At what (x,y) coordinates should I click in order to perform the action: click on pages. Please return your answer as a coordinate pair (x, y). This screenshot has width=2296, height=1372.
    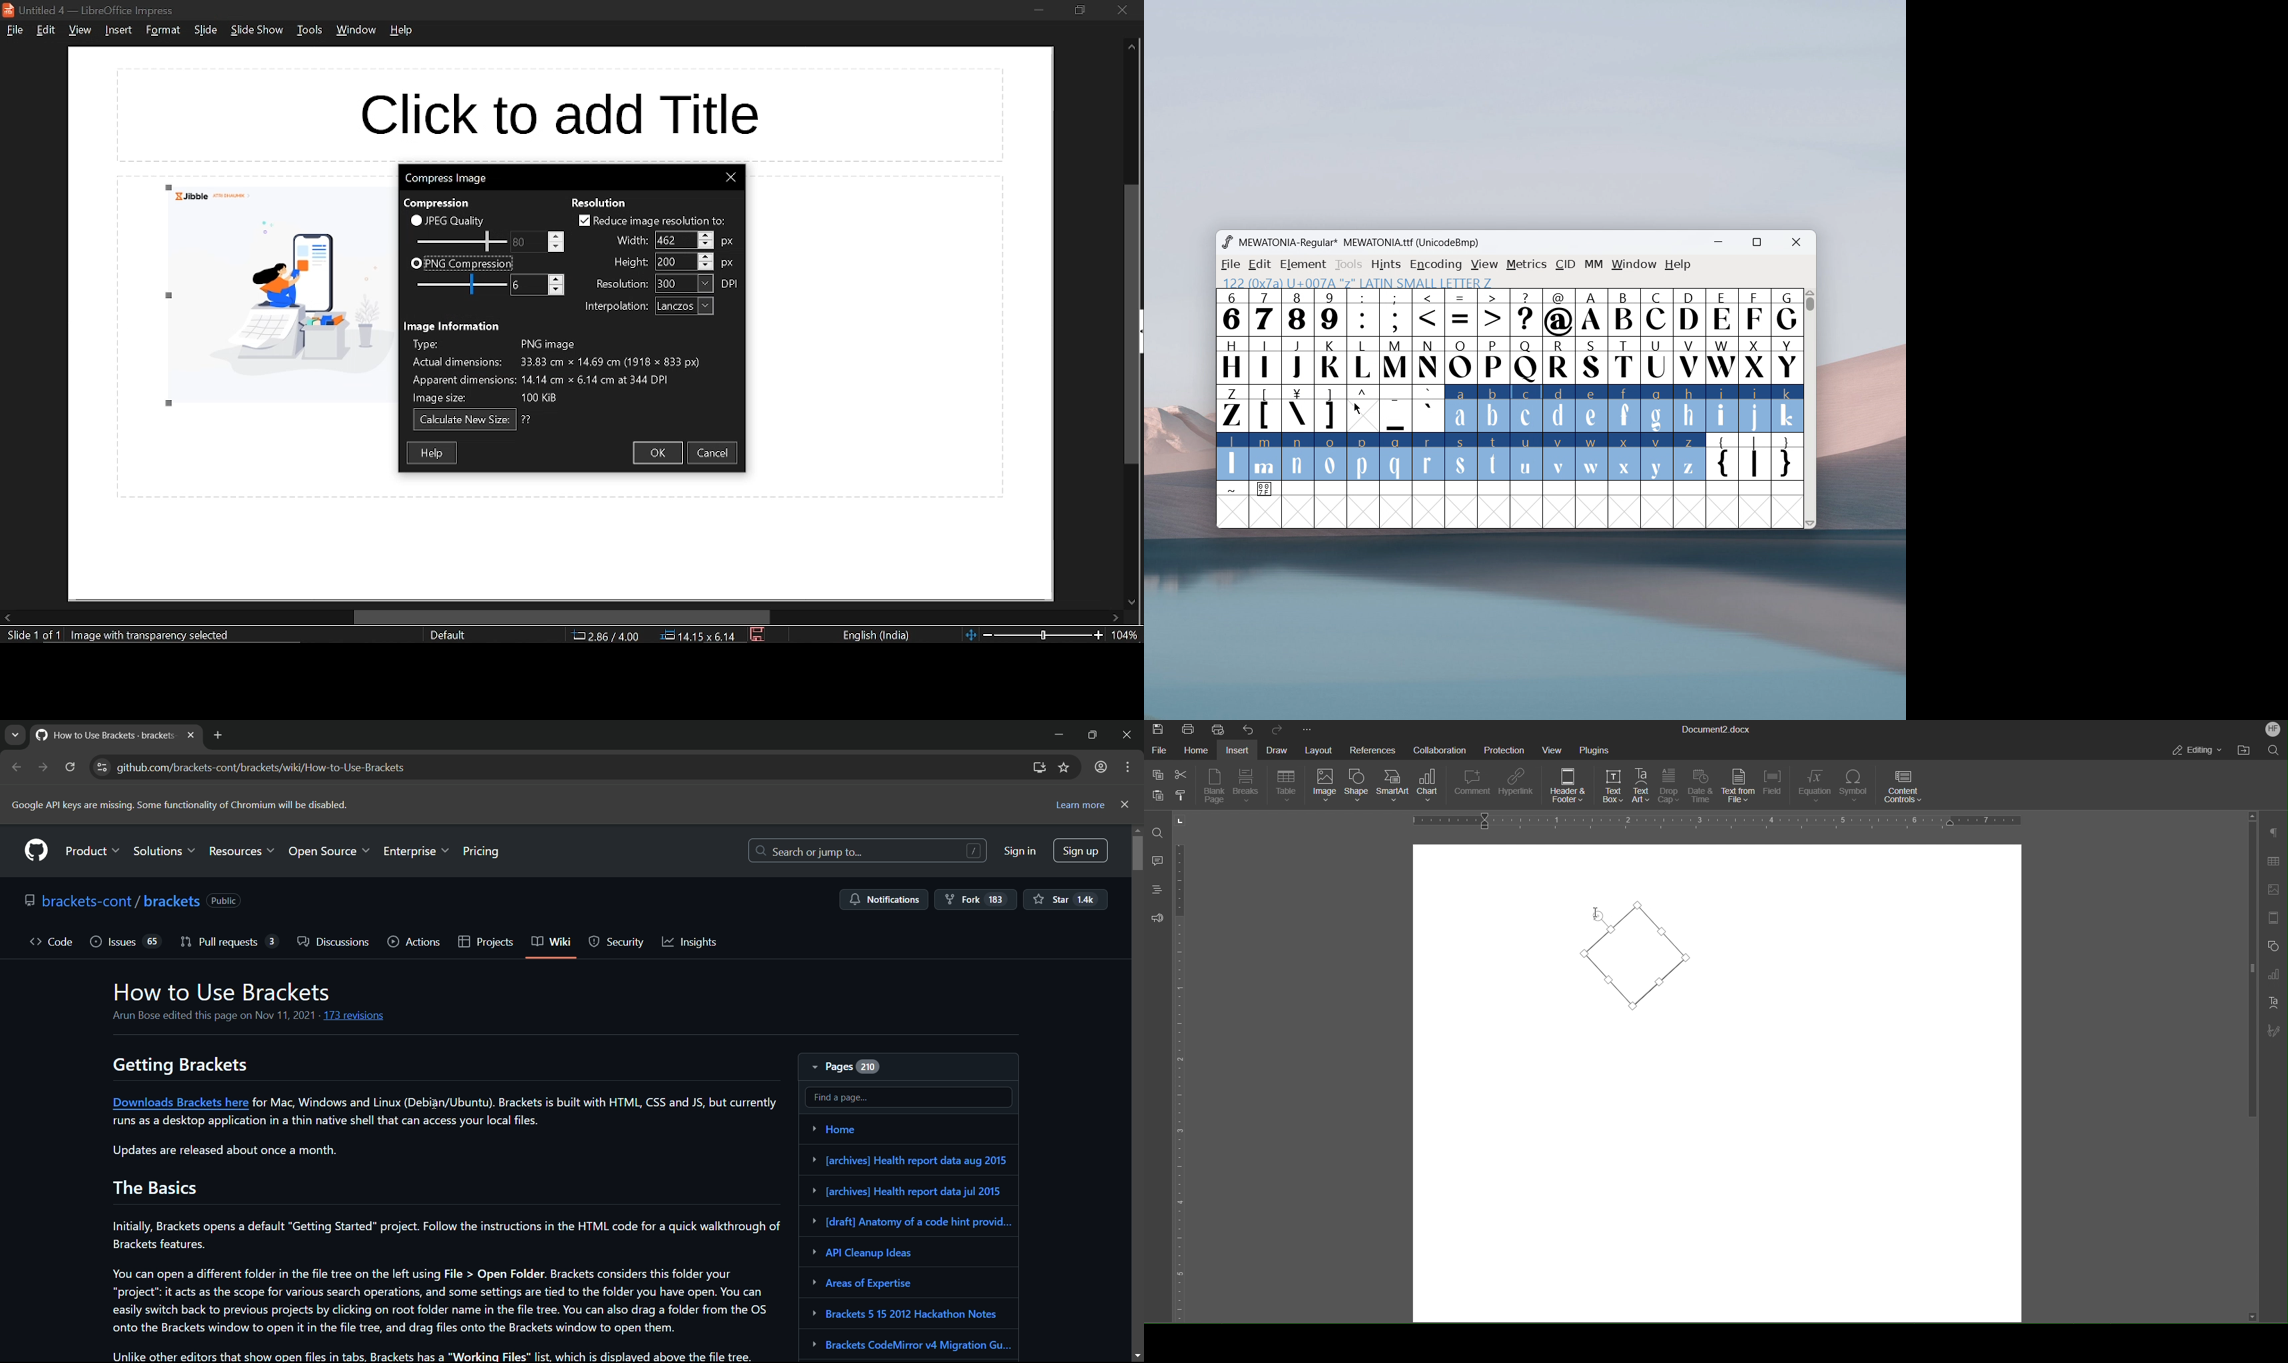
    Looking at the image, I should click on (847, 1067).